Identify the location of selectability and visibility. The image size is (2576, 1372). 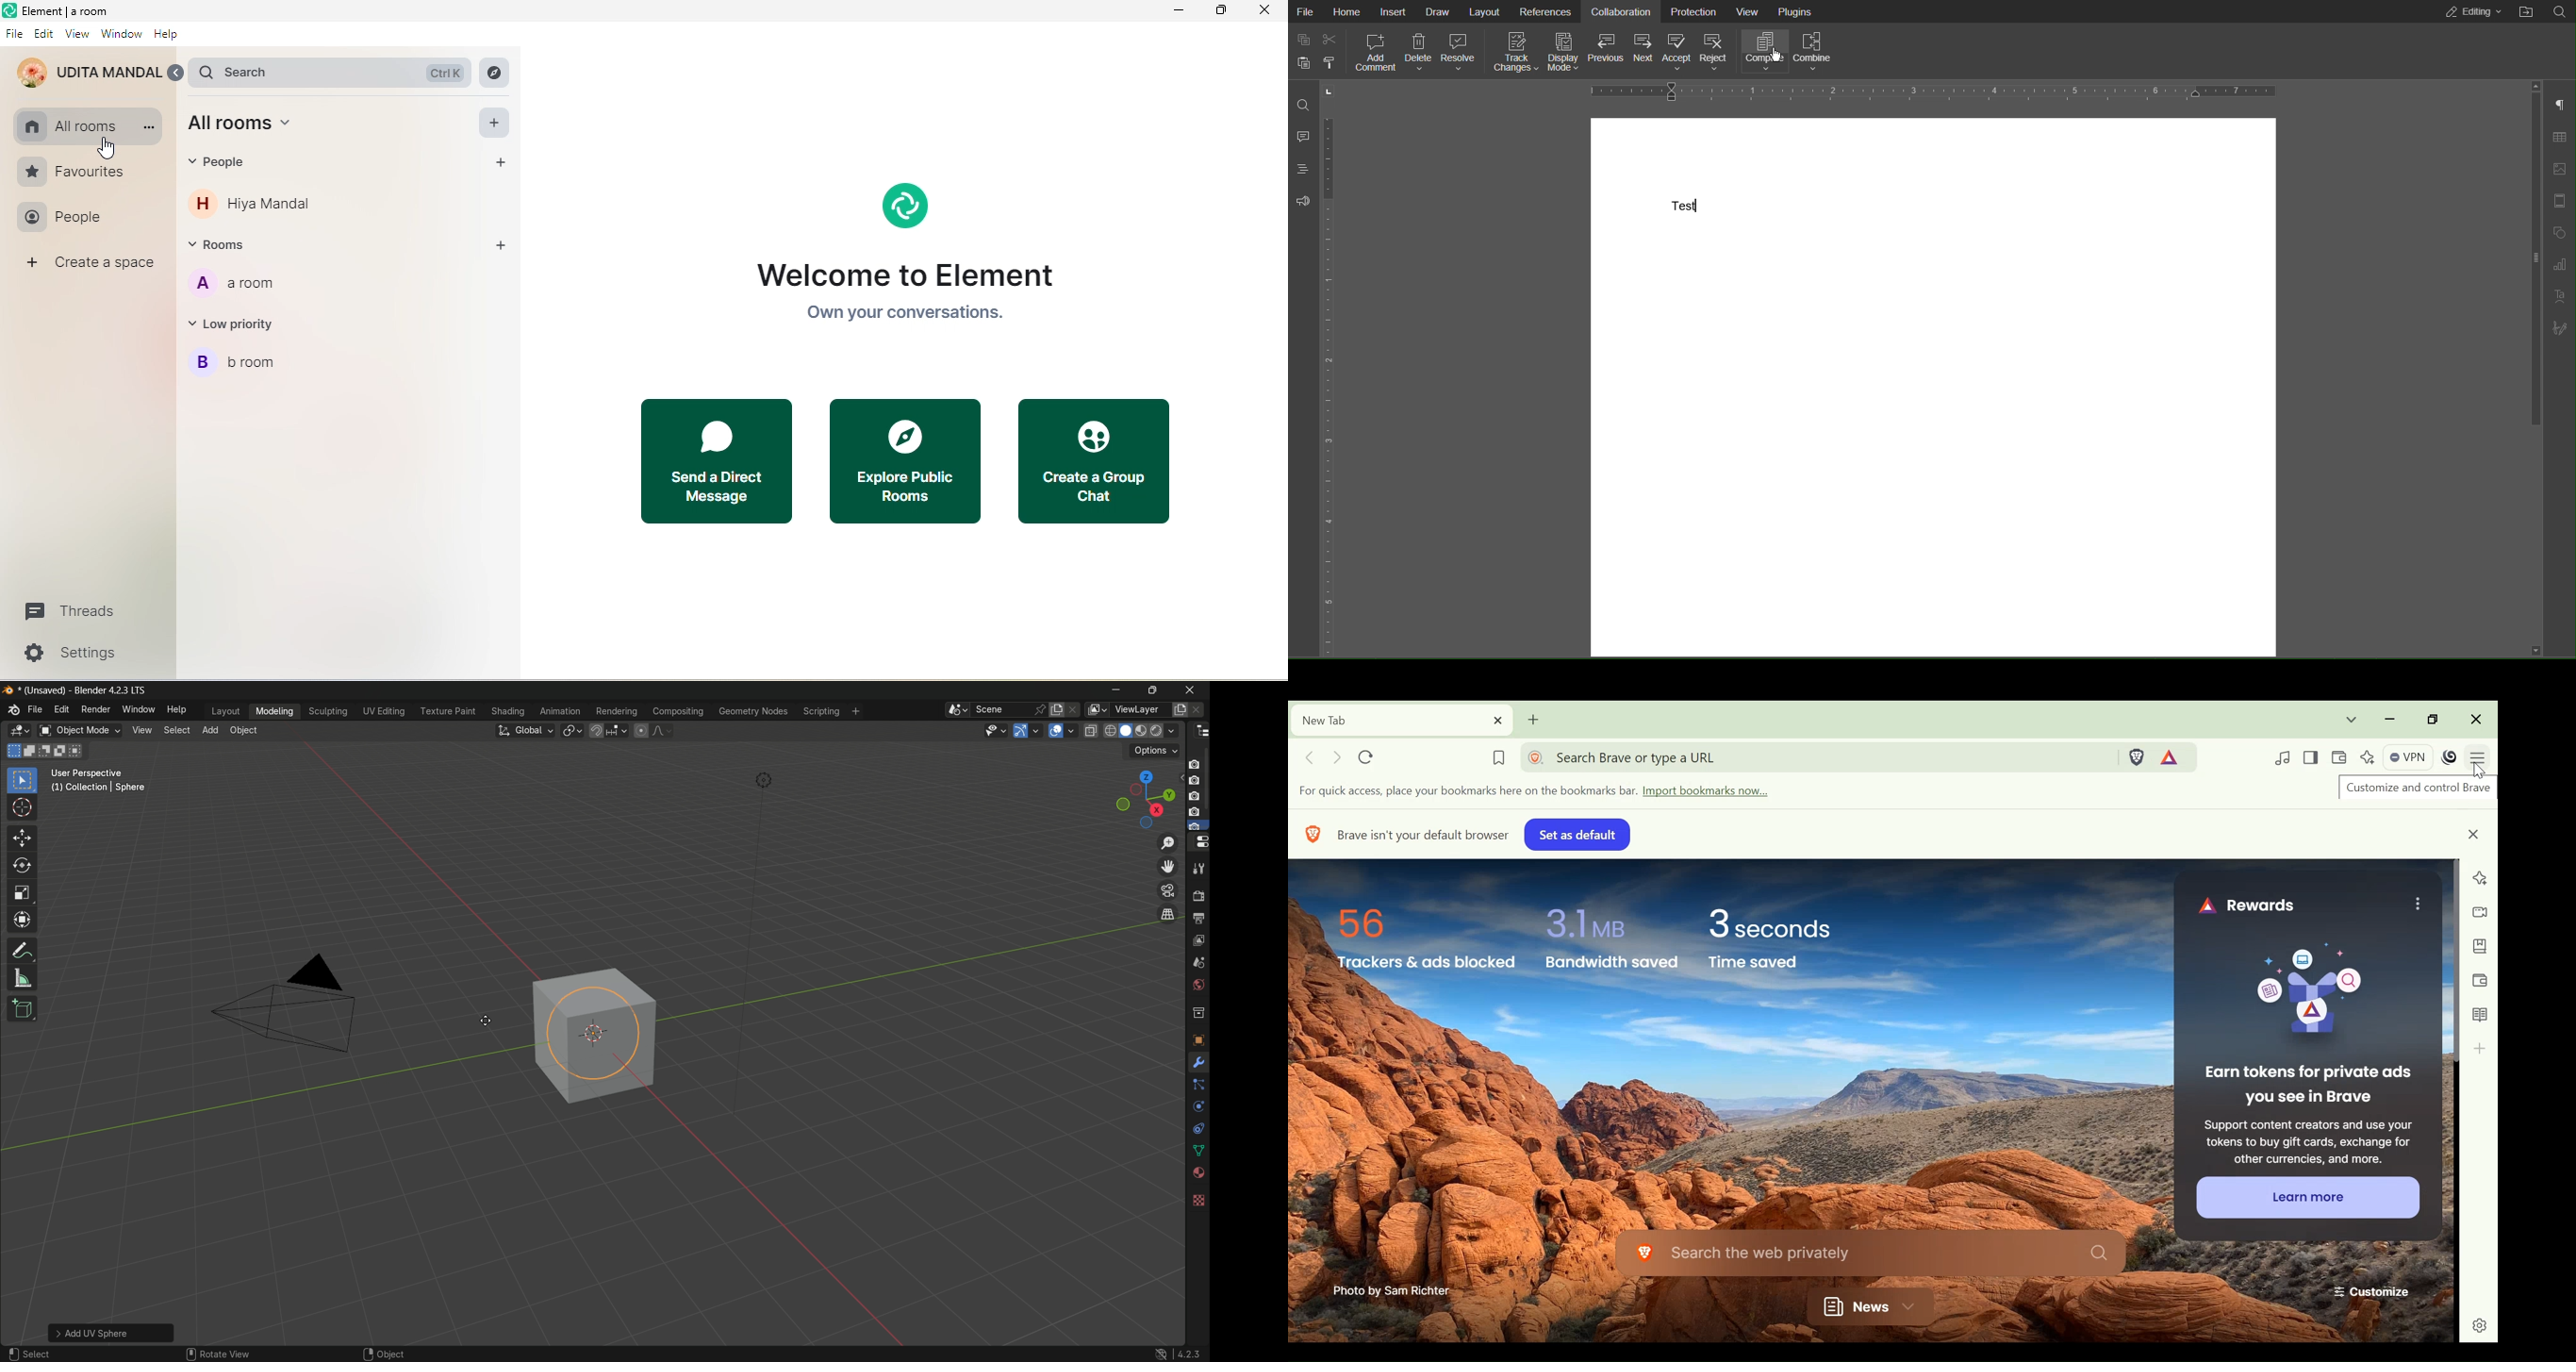
(997, 731).